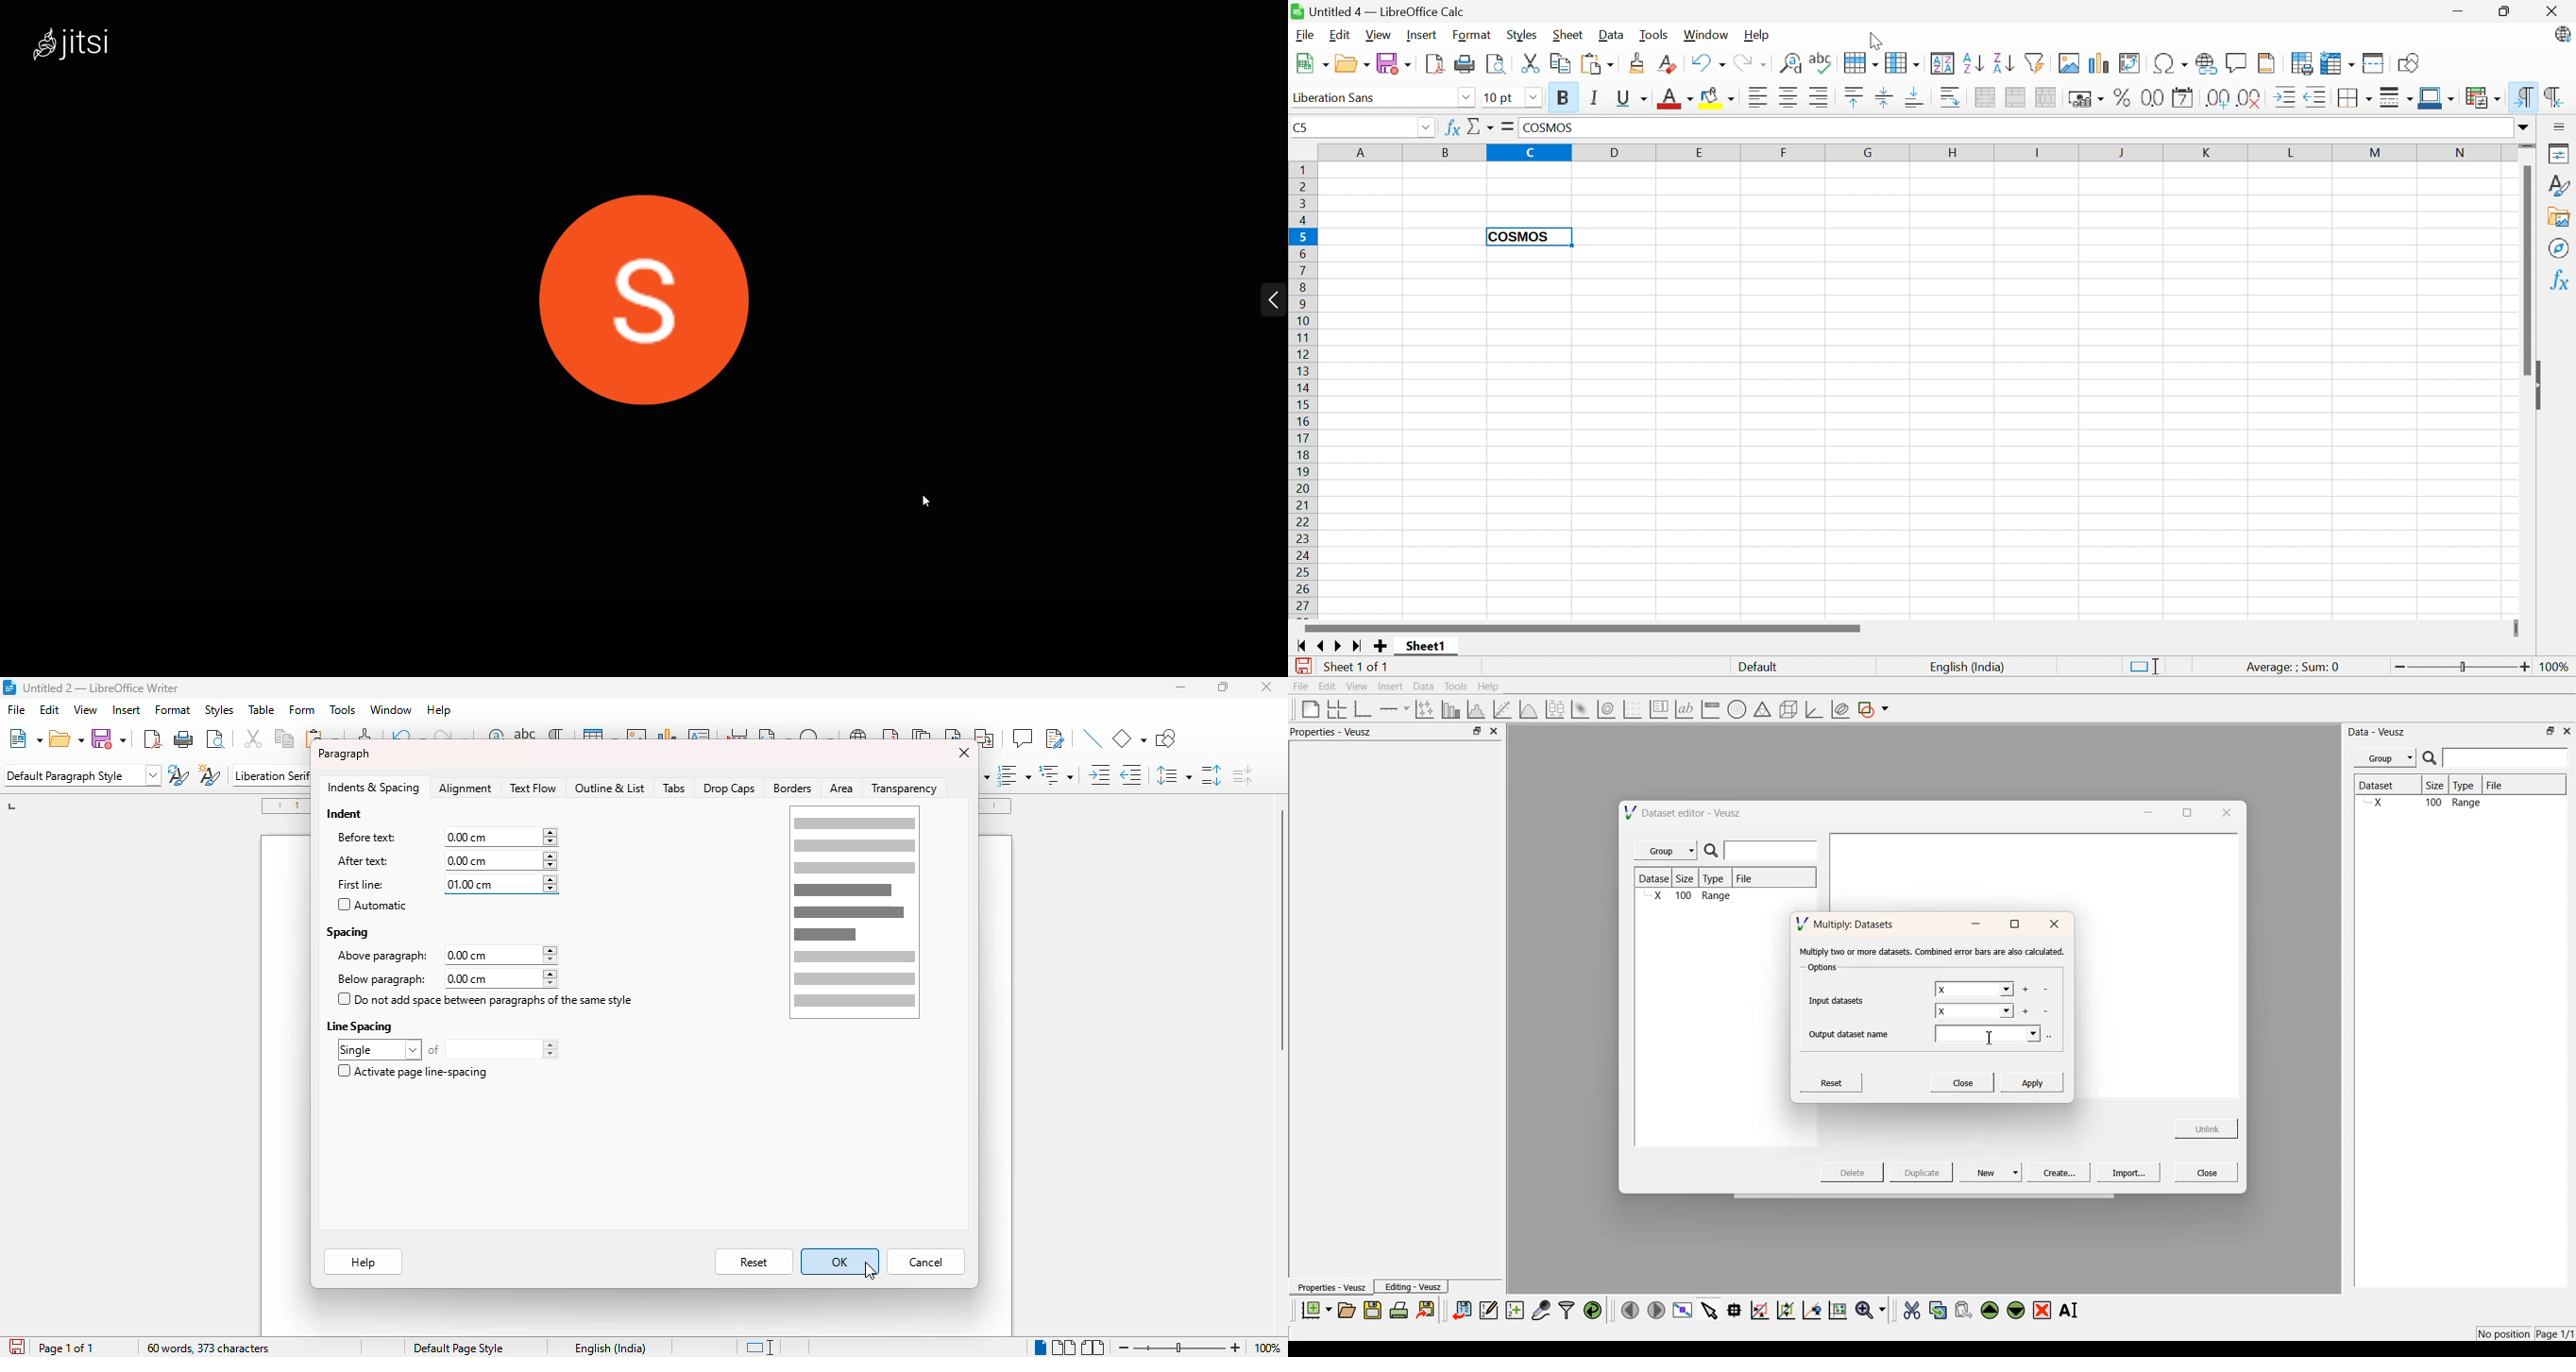 The image size is (2576, 1372). I want to click on New, so click(1309, 62).